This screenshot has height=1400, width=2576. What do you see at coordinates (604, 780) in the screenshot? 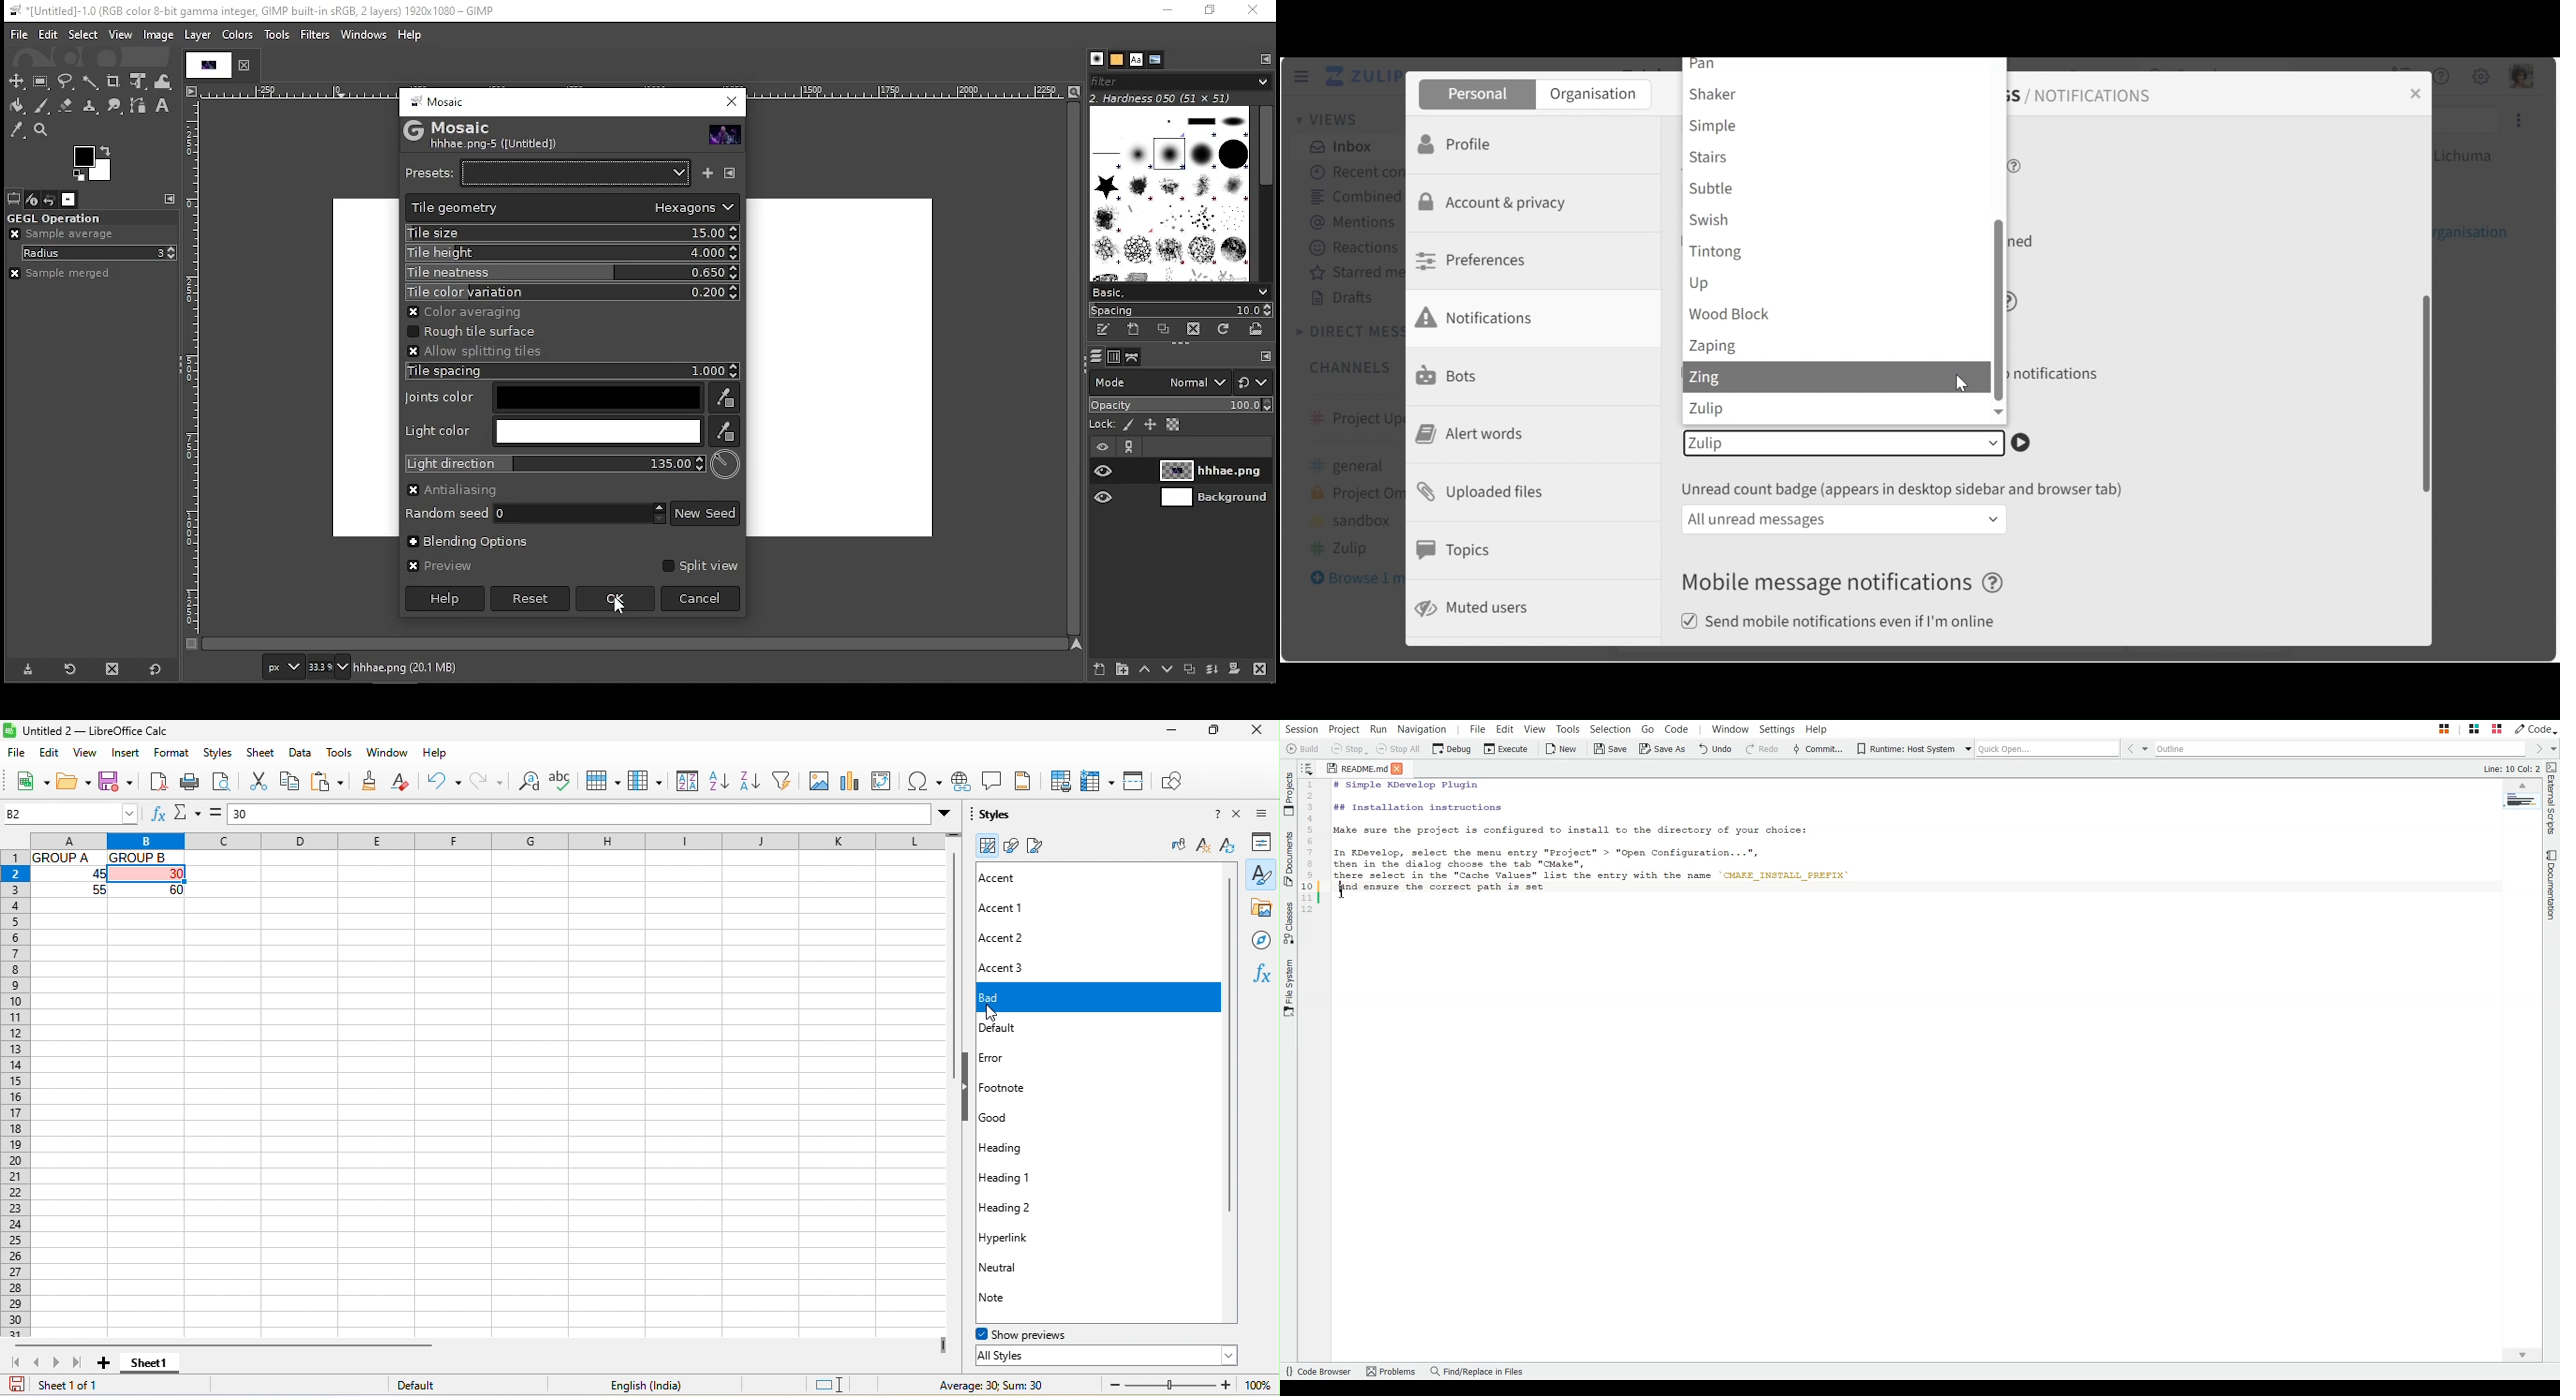
I see `row` at bounding box center [604, 780].